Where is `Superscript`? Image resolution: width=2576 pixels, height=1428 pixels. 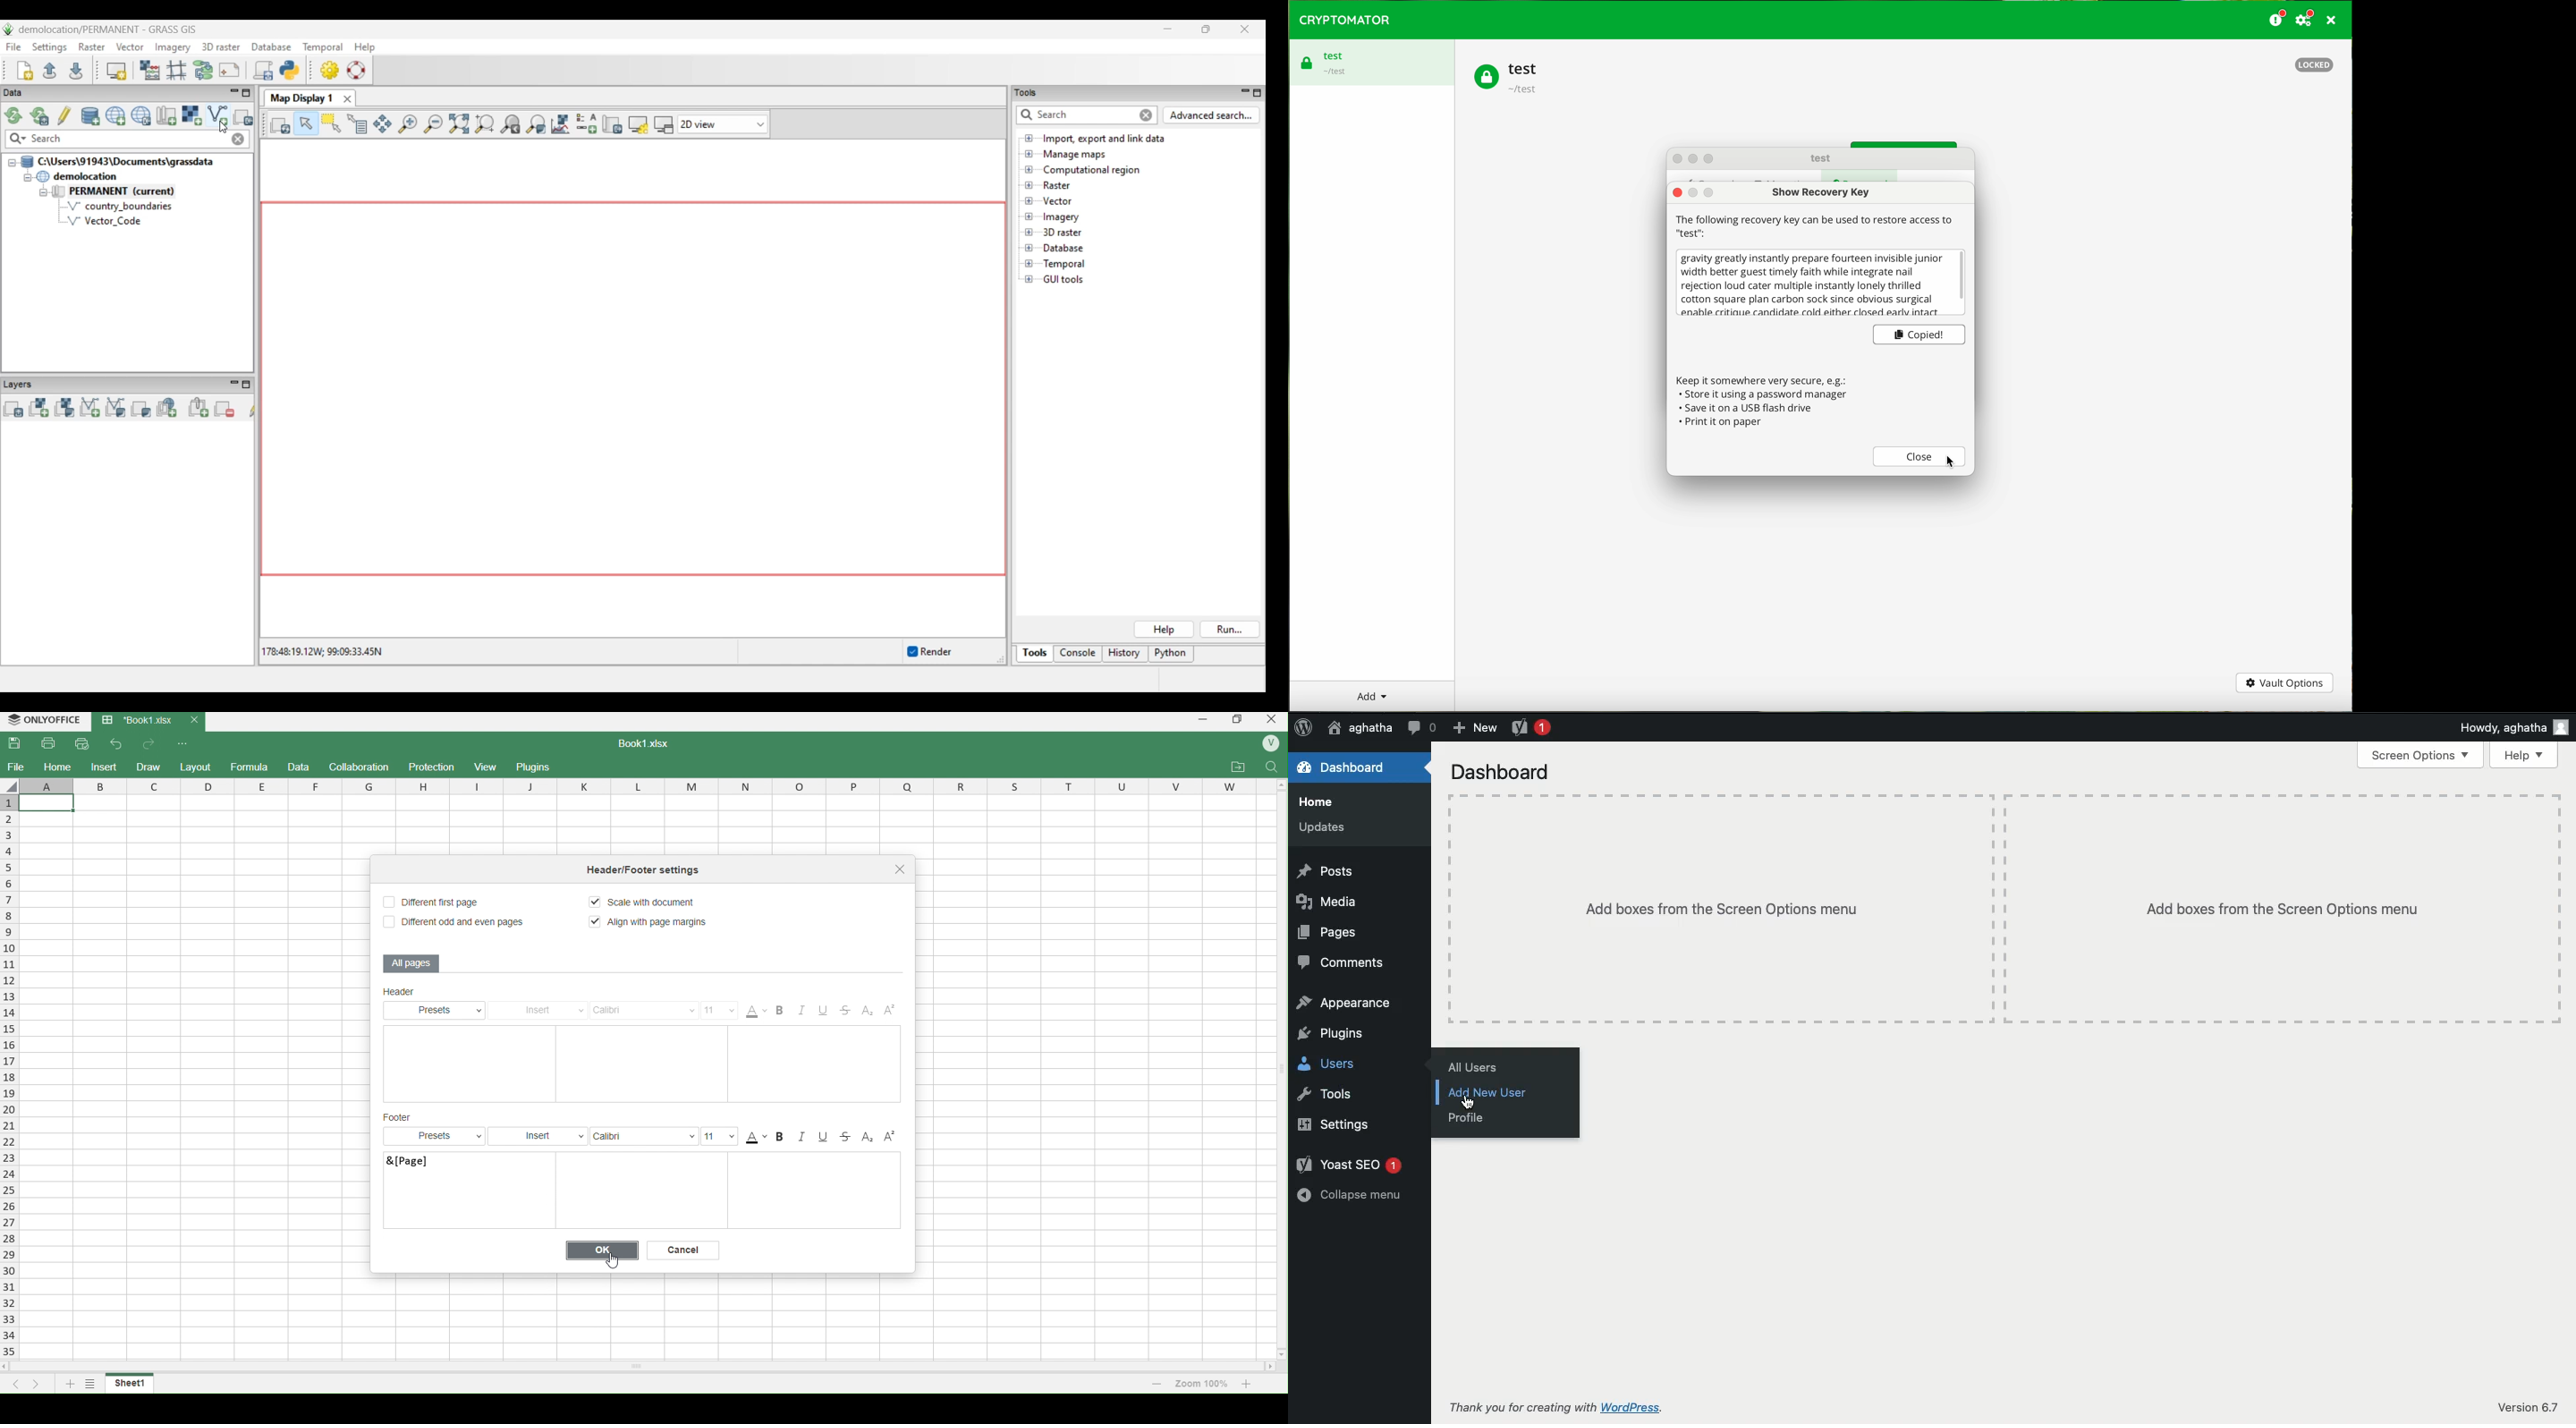
Superscript is located at coordinates (890, 1137).